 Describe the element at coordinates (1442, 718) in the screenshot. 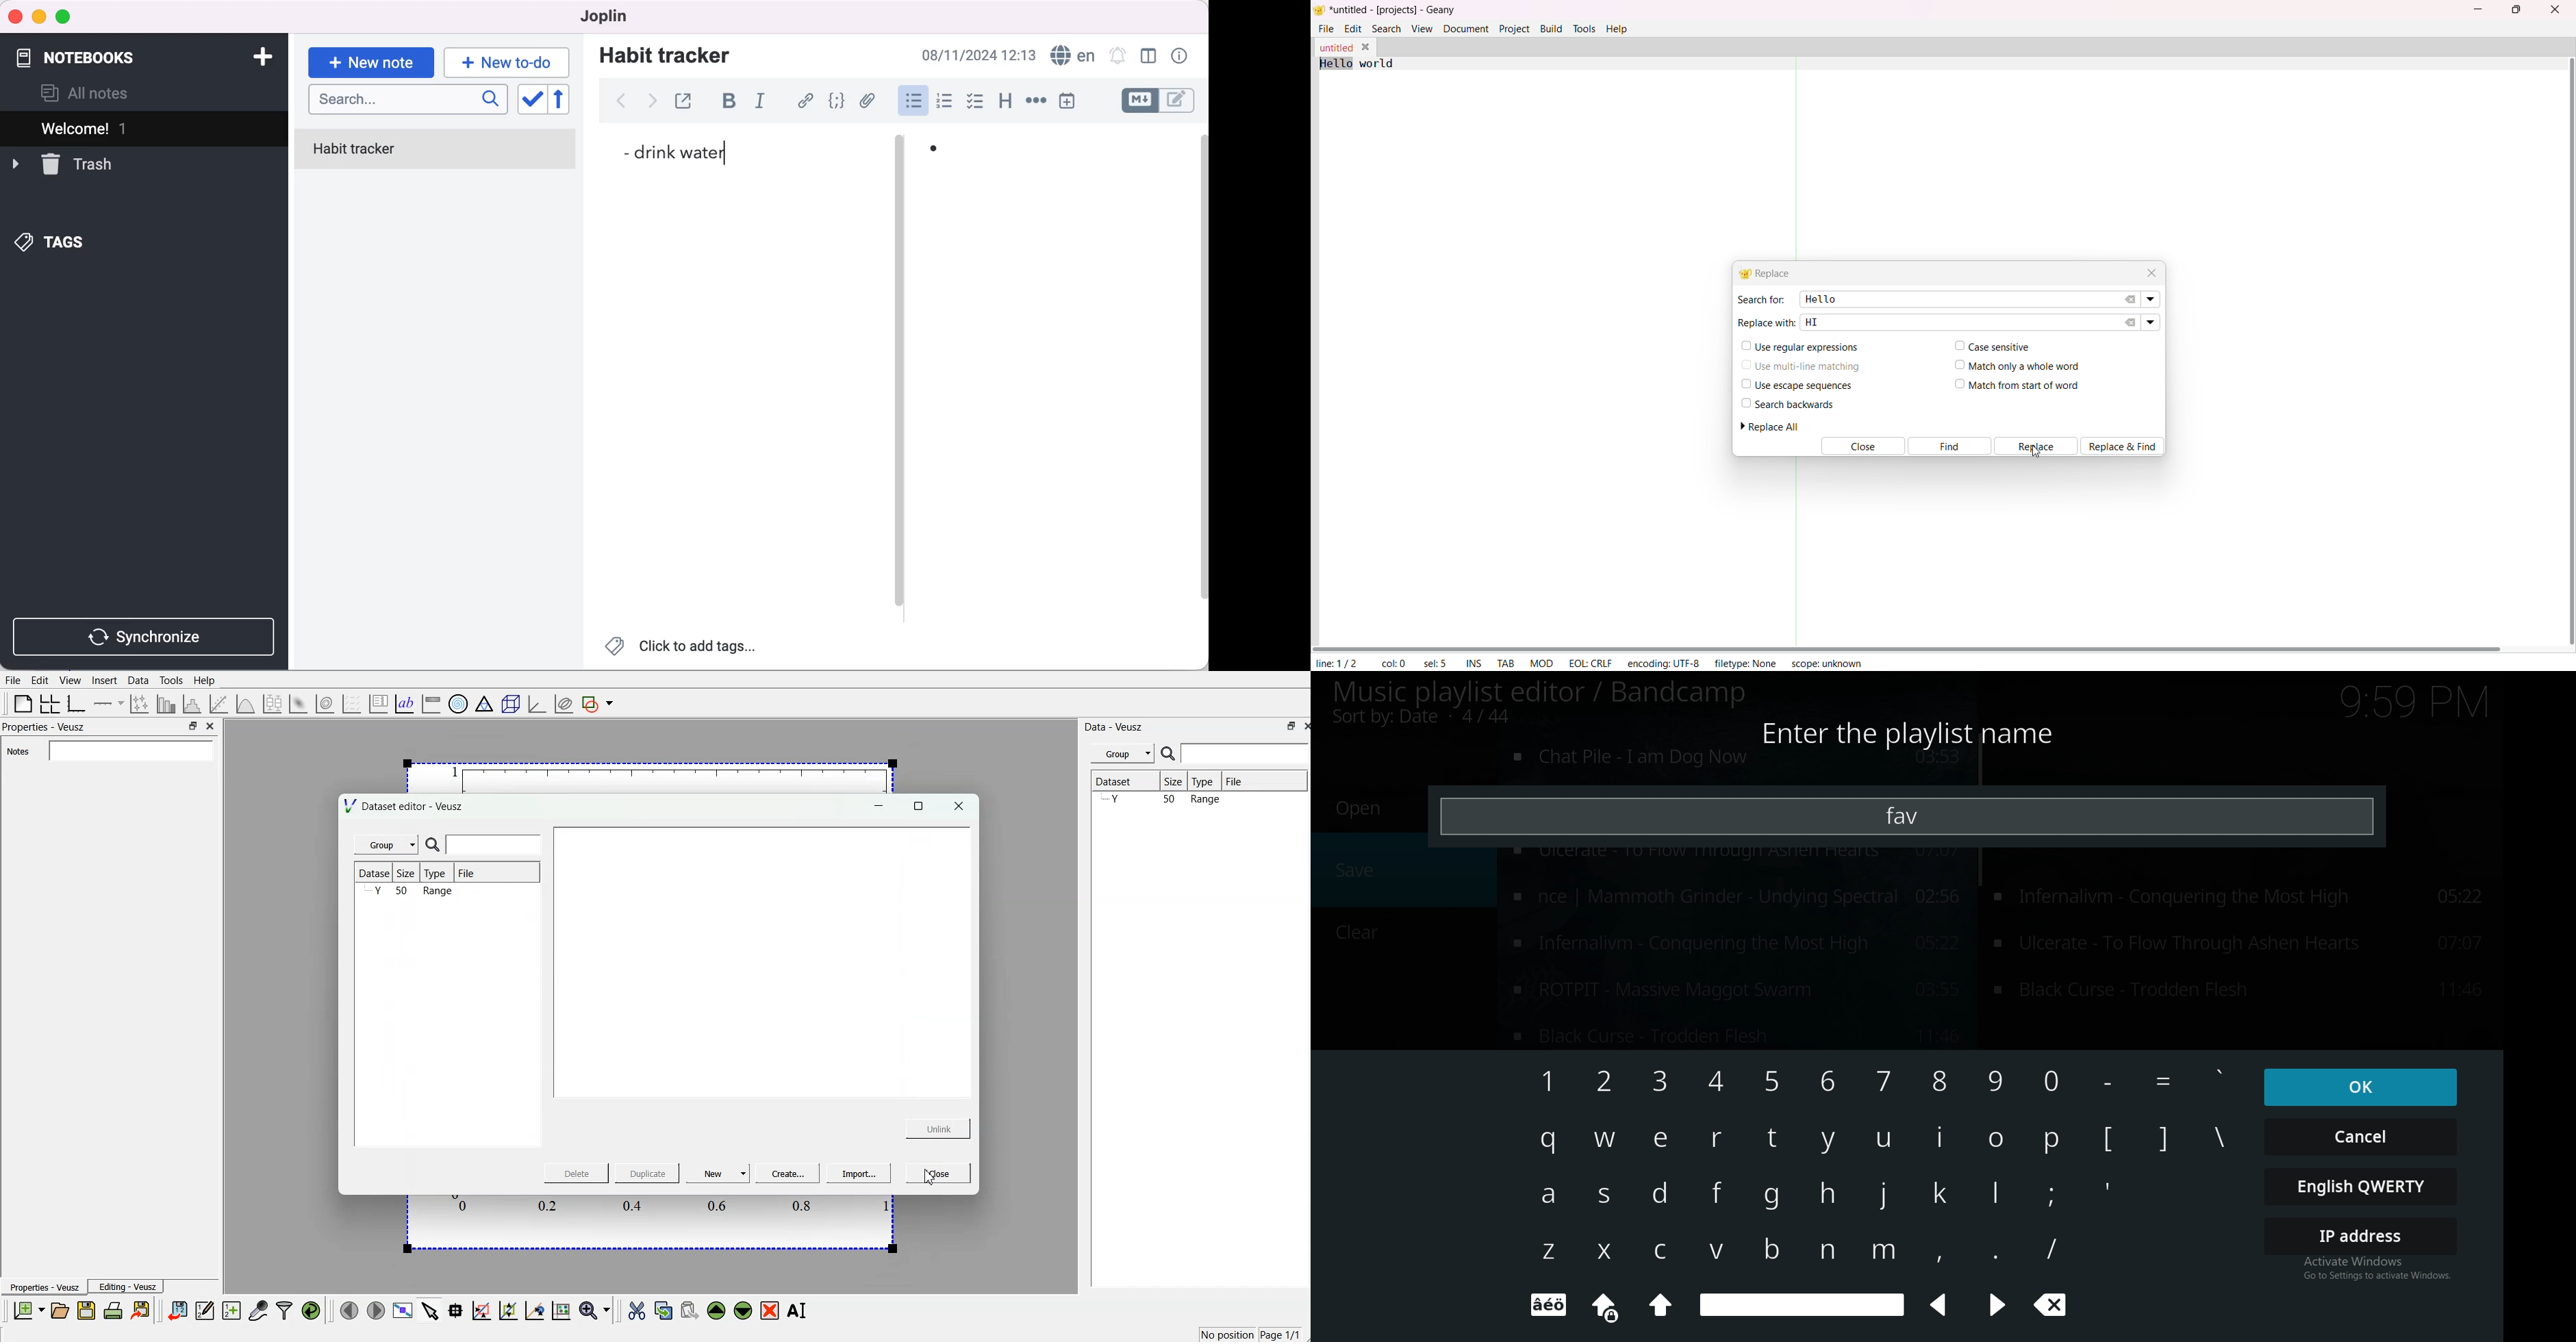

I see `Sort by: Date • 5/44` at that location.